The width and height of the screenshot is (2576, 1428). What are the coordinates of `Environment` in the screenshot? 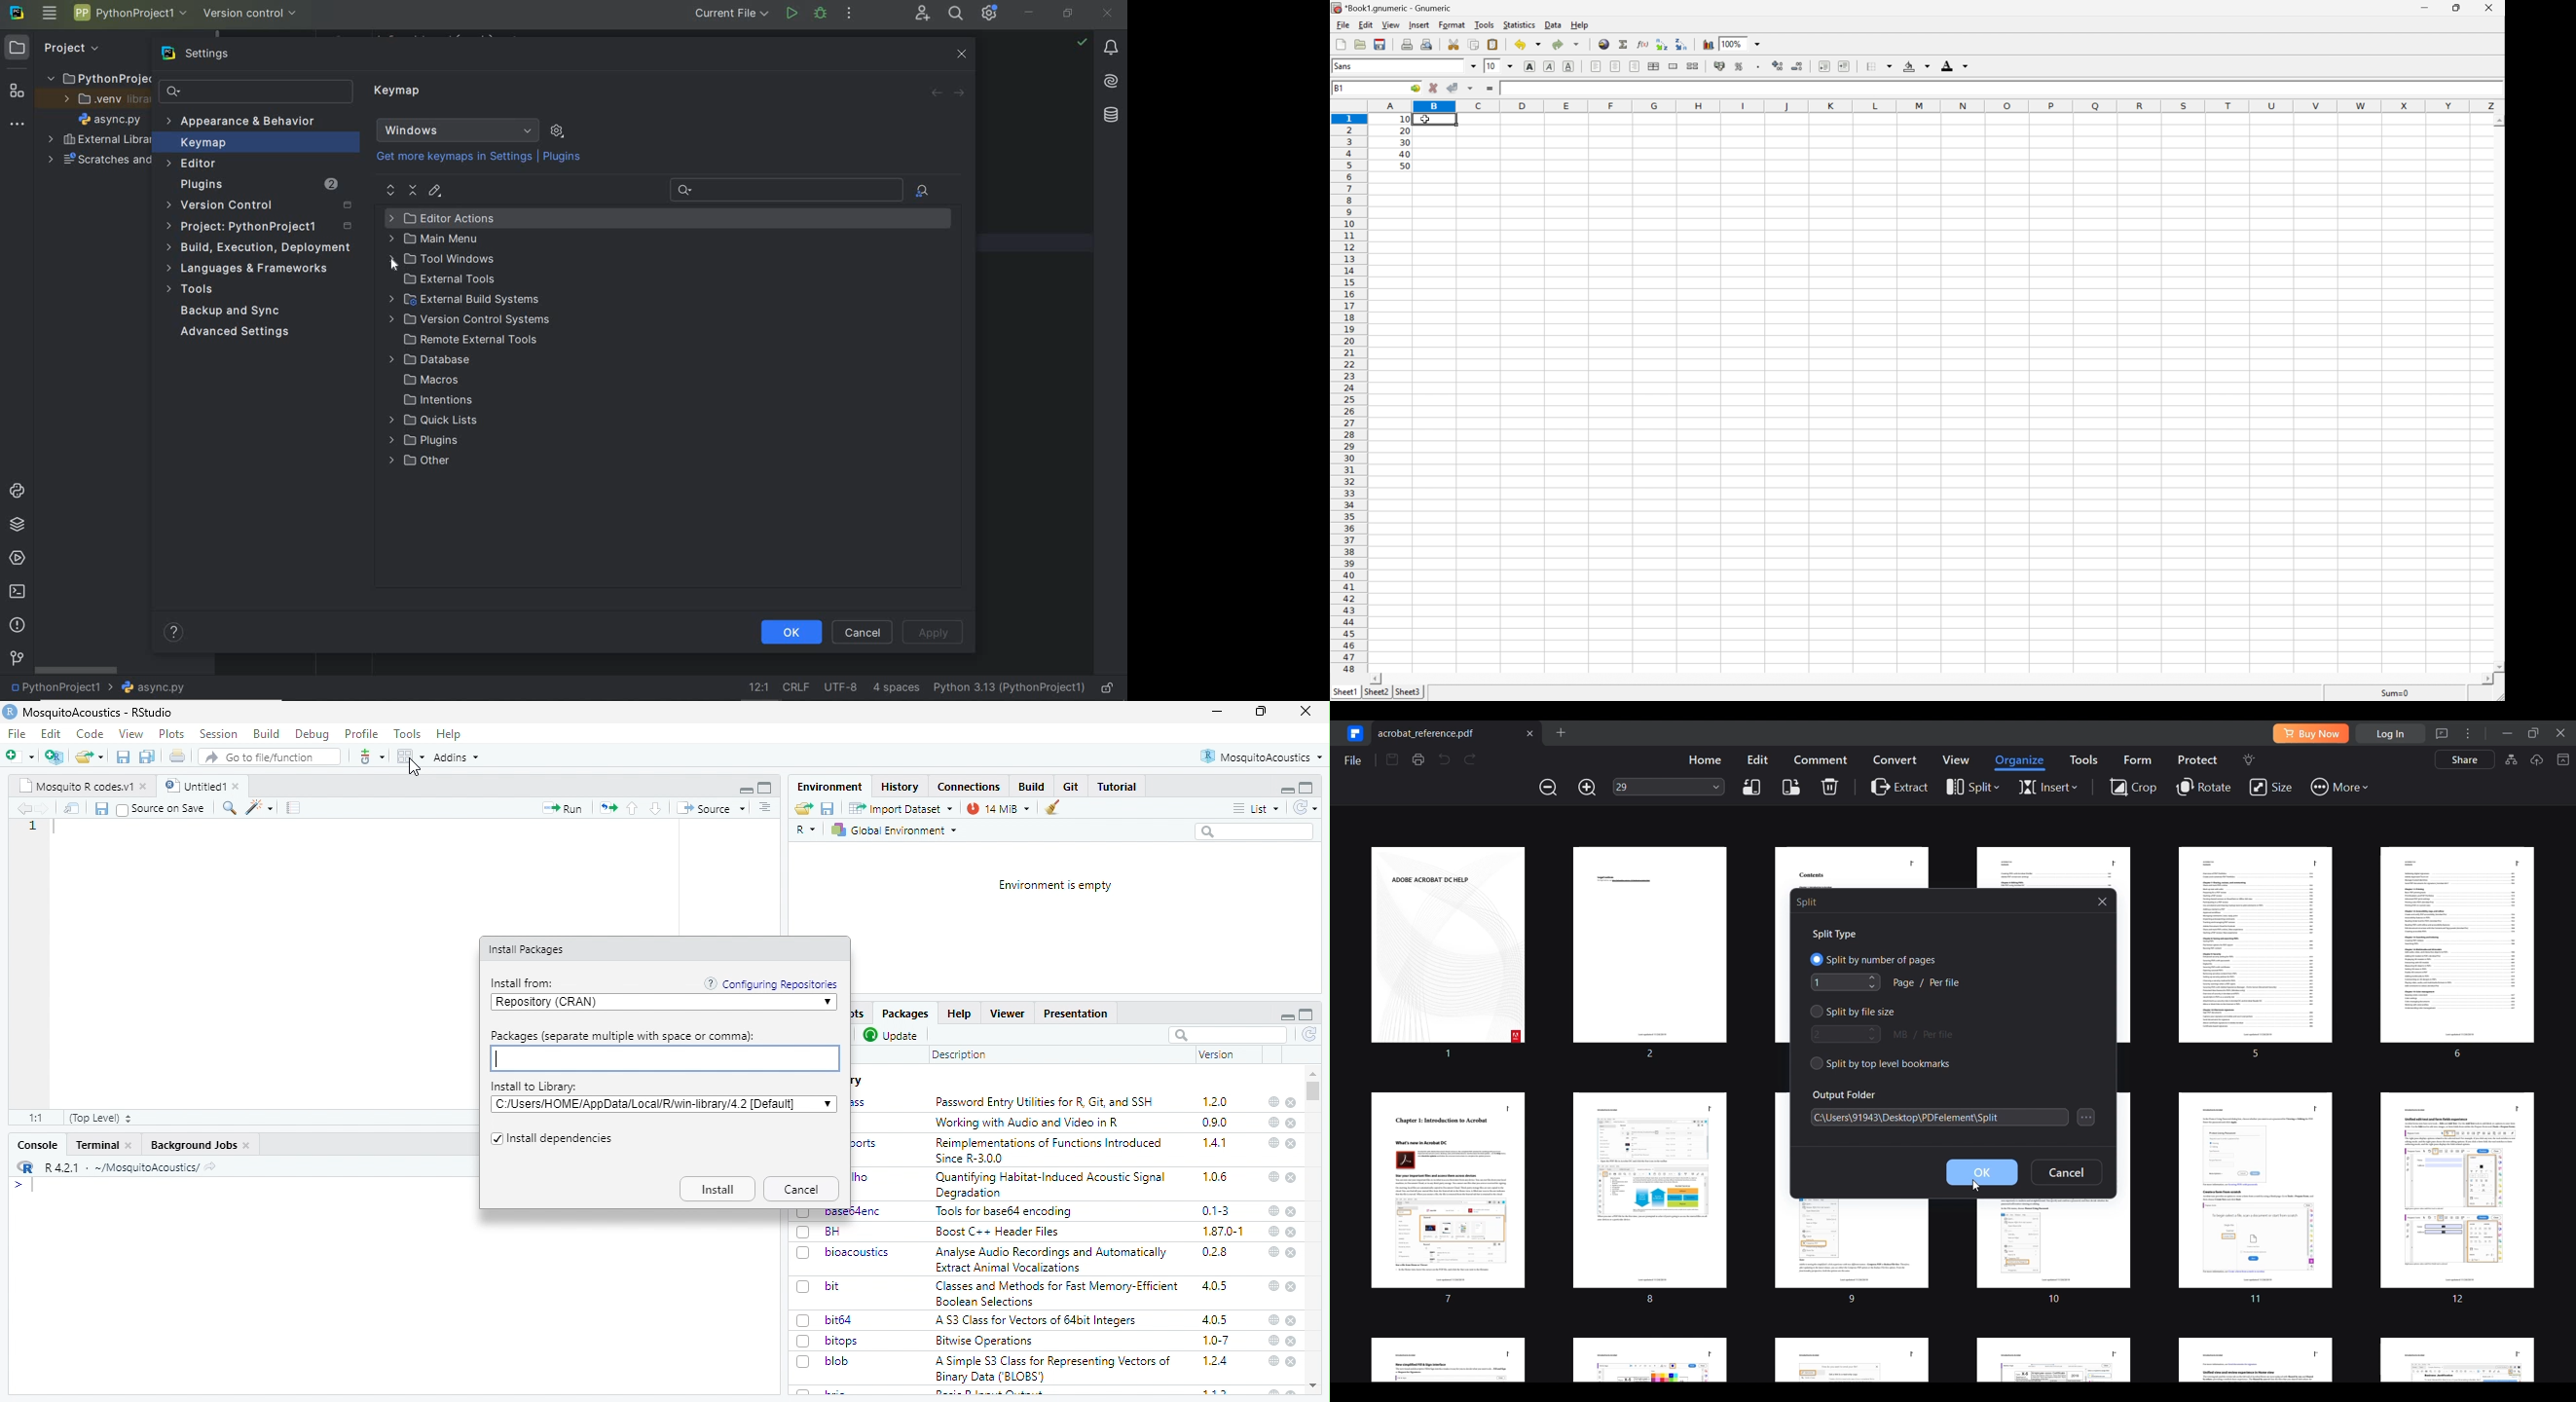 It's located at (831, 787).